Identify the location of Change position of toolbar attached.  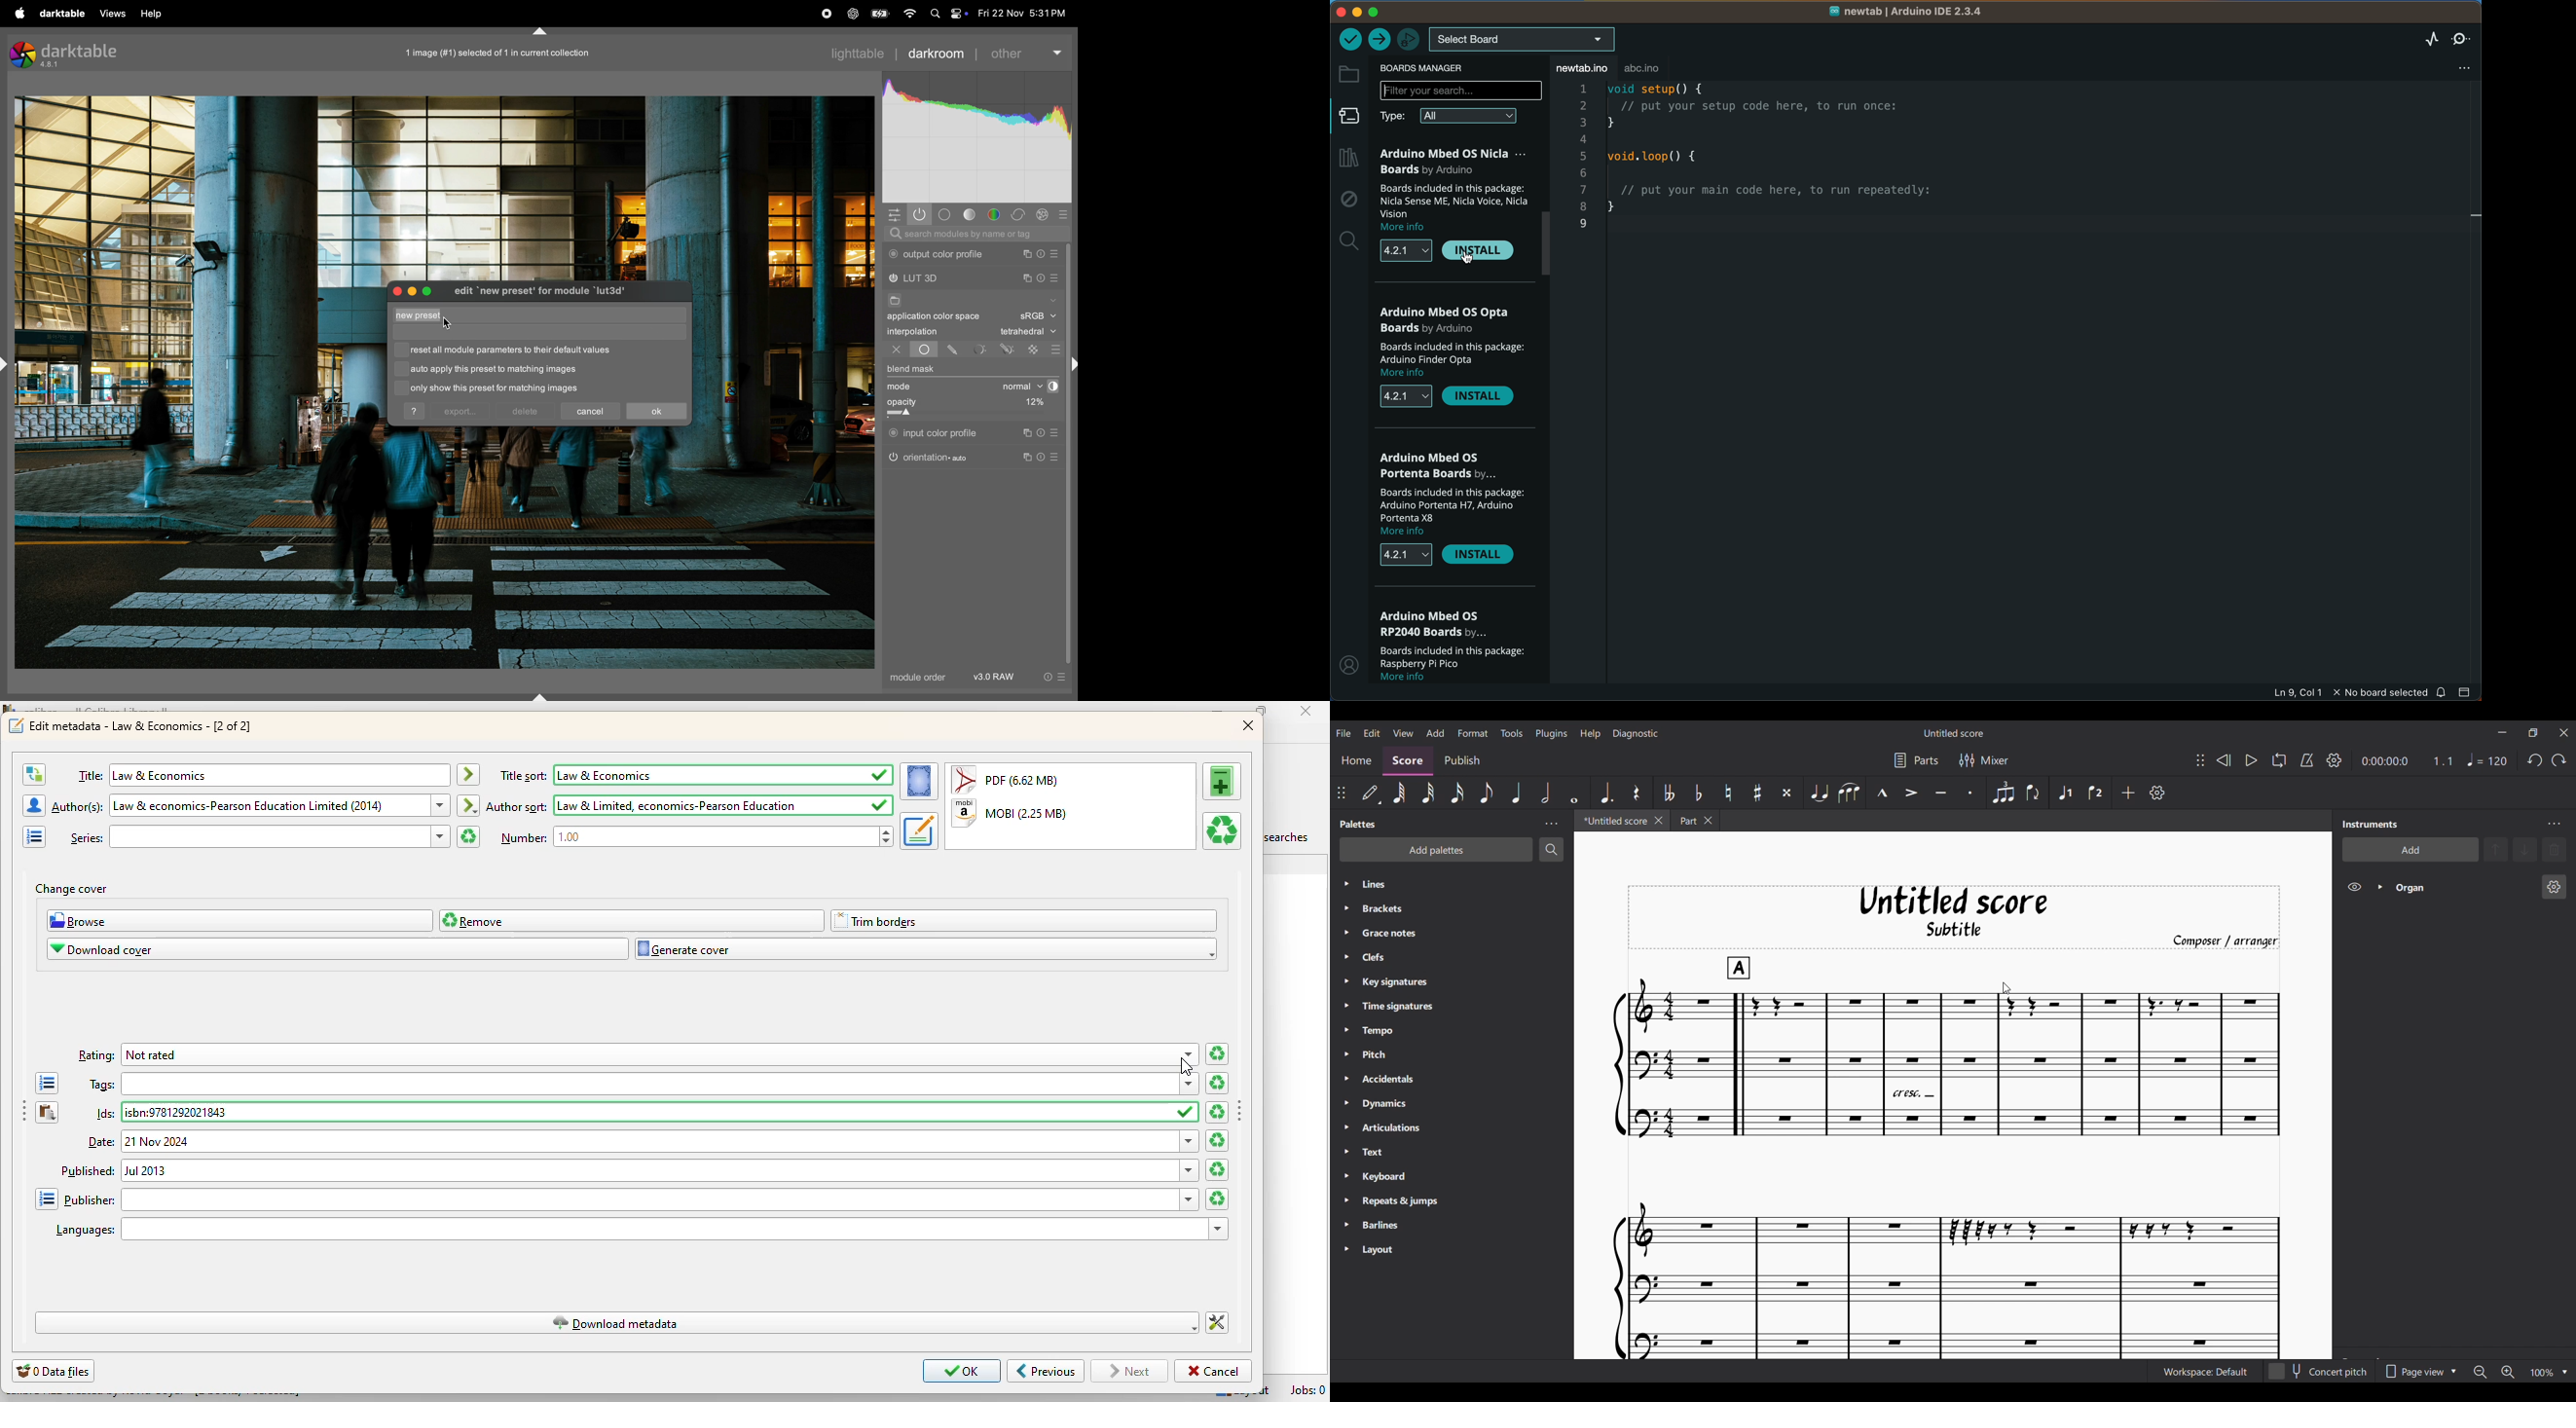
(1342, 793).